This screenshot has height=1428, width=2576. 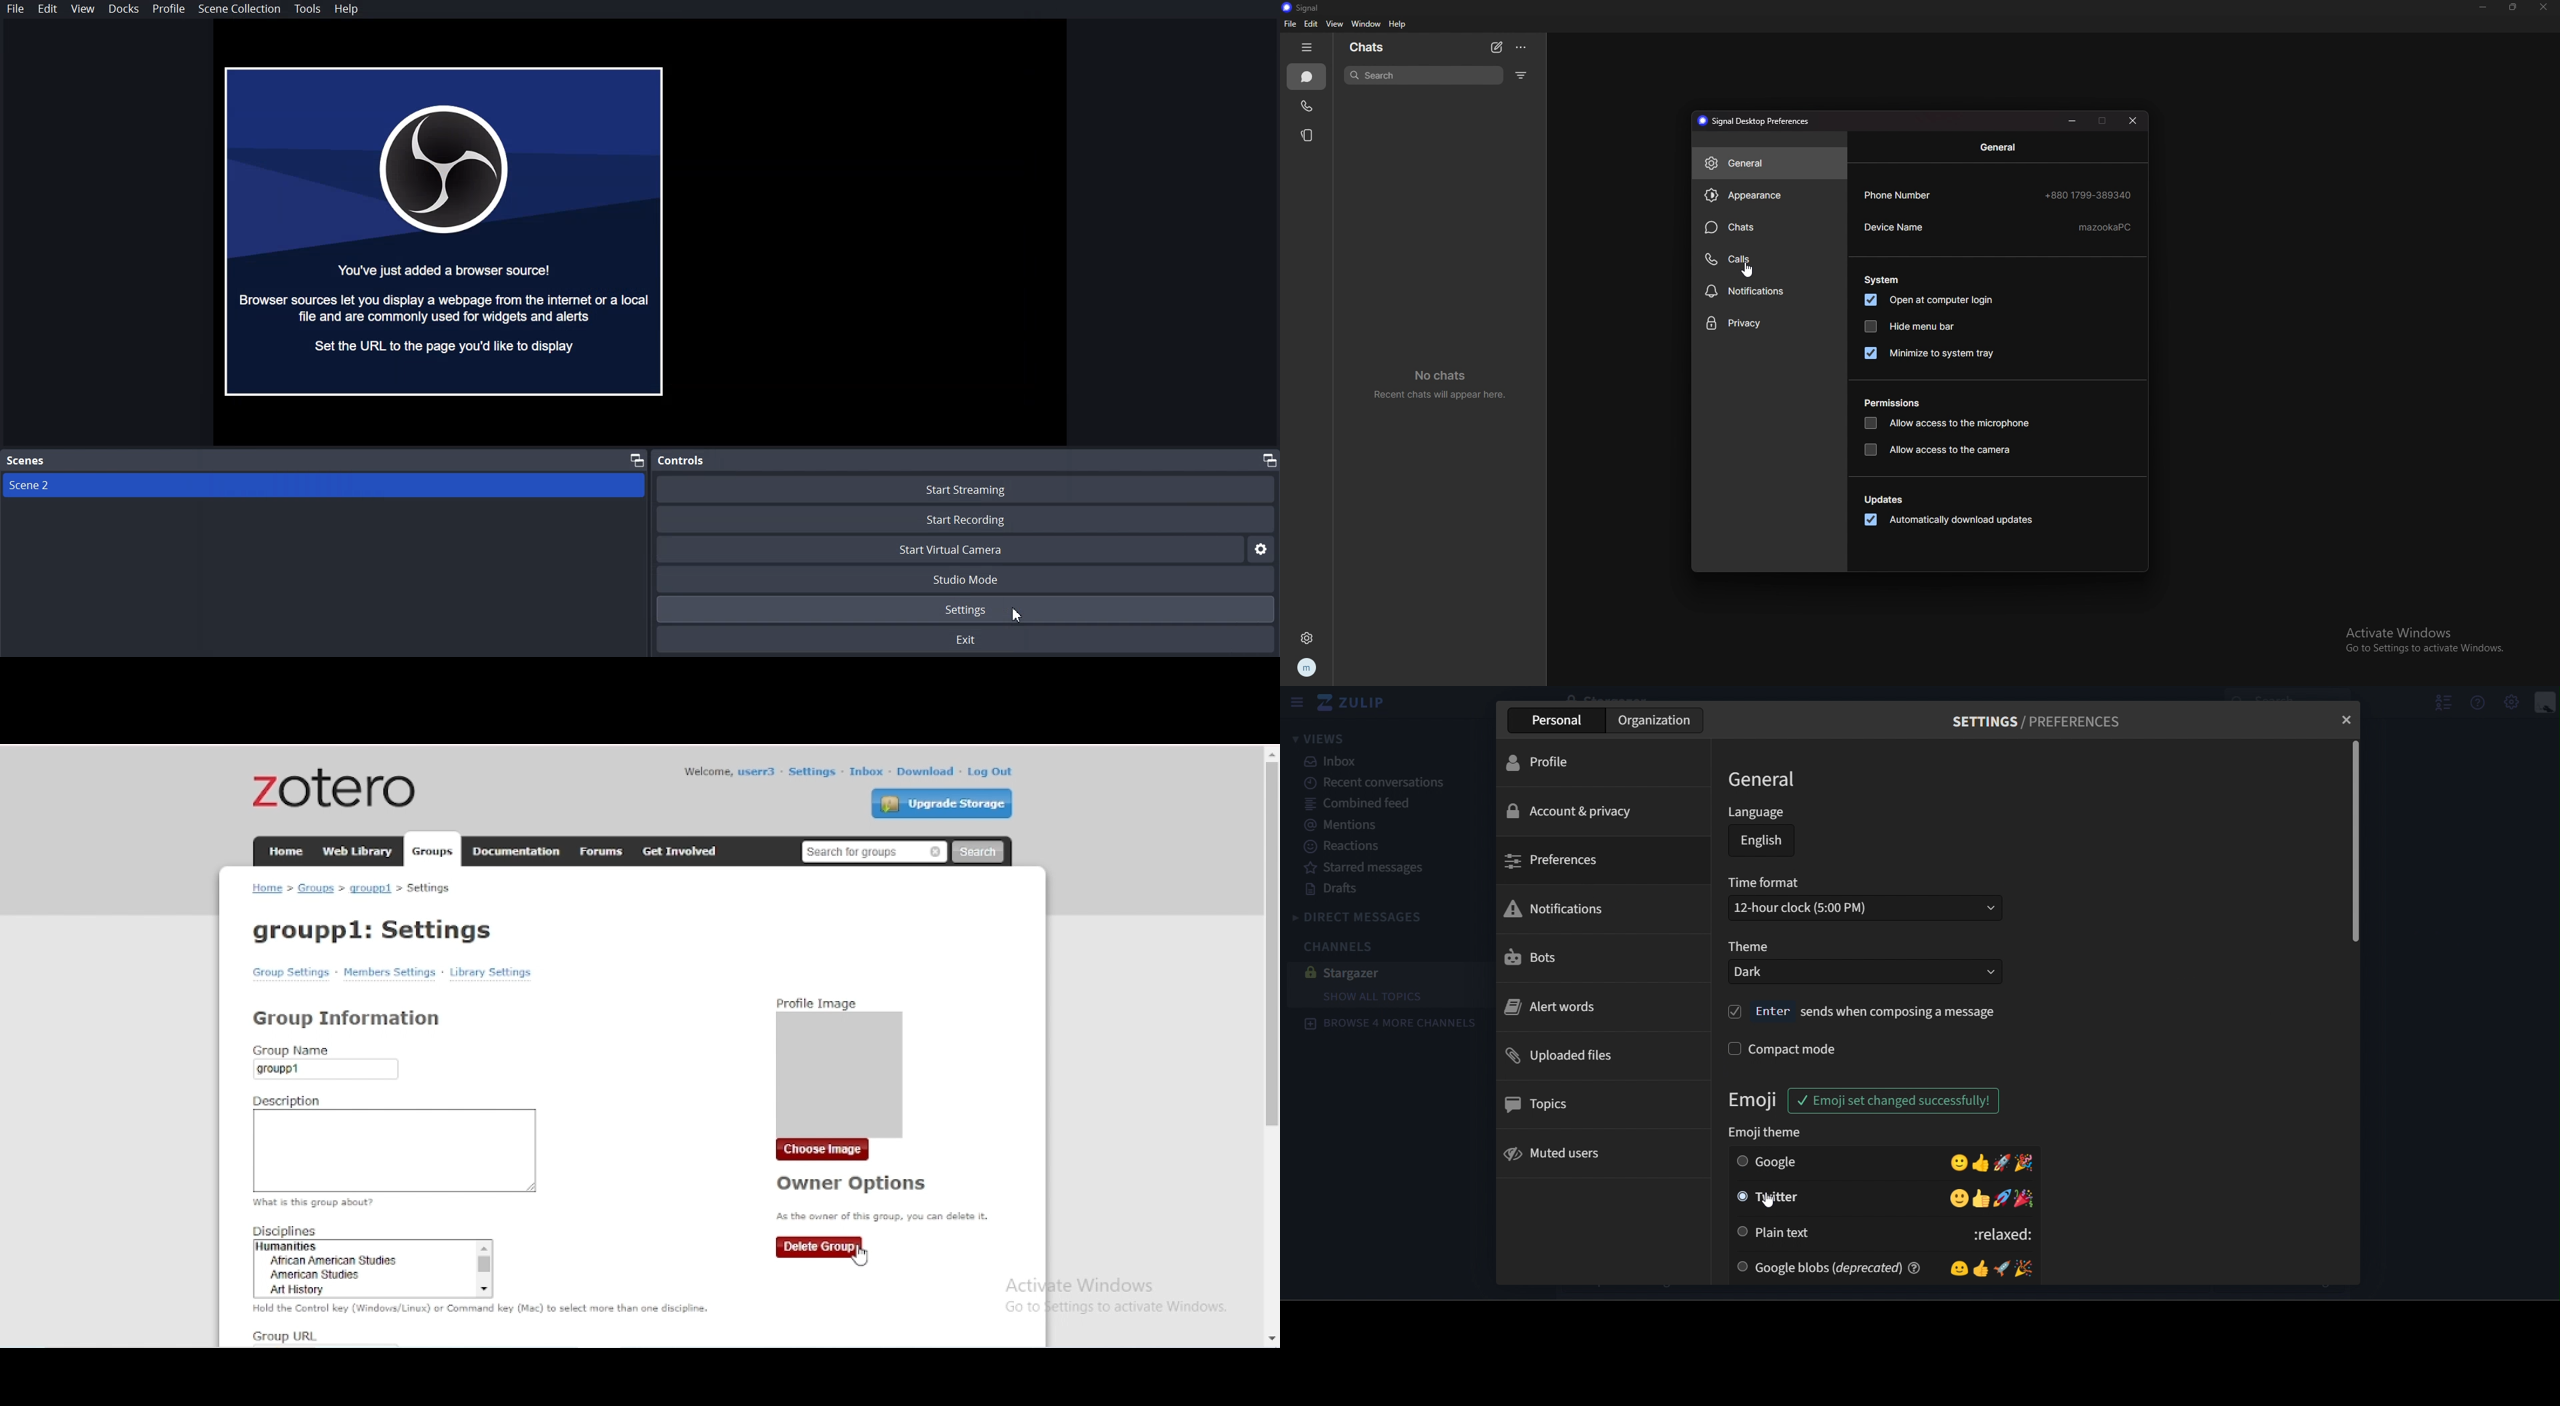 What do you see at coordinates (966, 488) in the screenshot?
I see `Start Streaming` at bounding box center [966, 488].